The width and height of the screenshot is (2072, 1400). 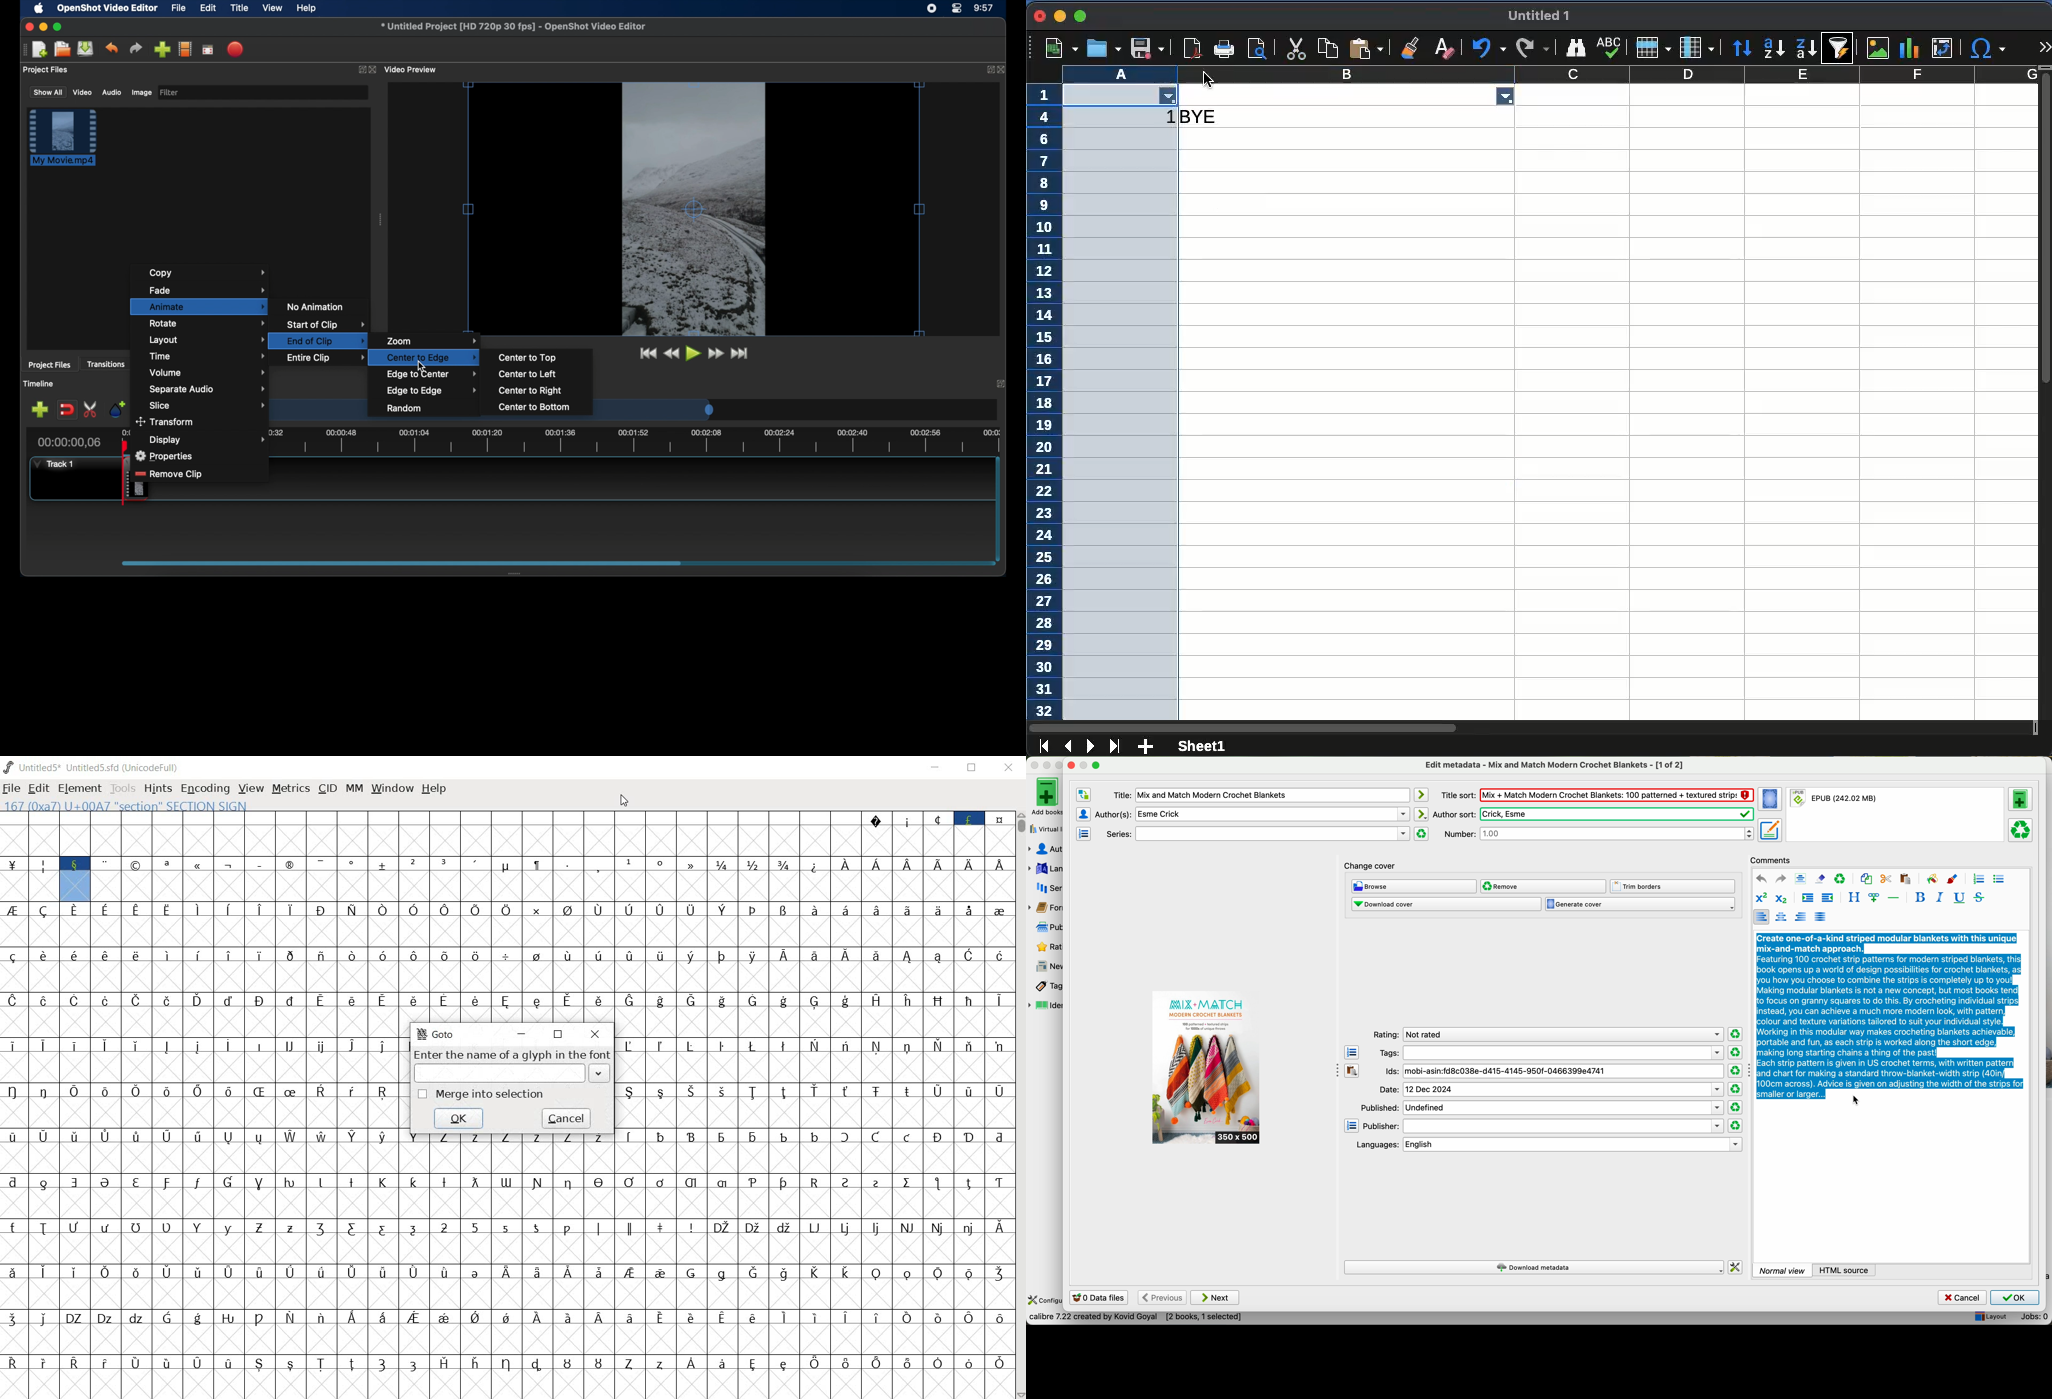 I want to click on ok, so click(x=459, y=1118).